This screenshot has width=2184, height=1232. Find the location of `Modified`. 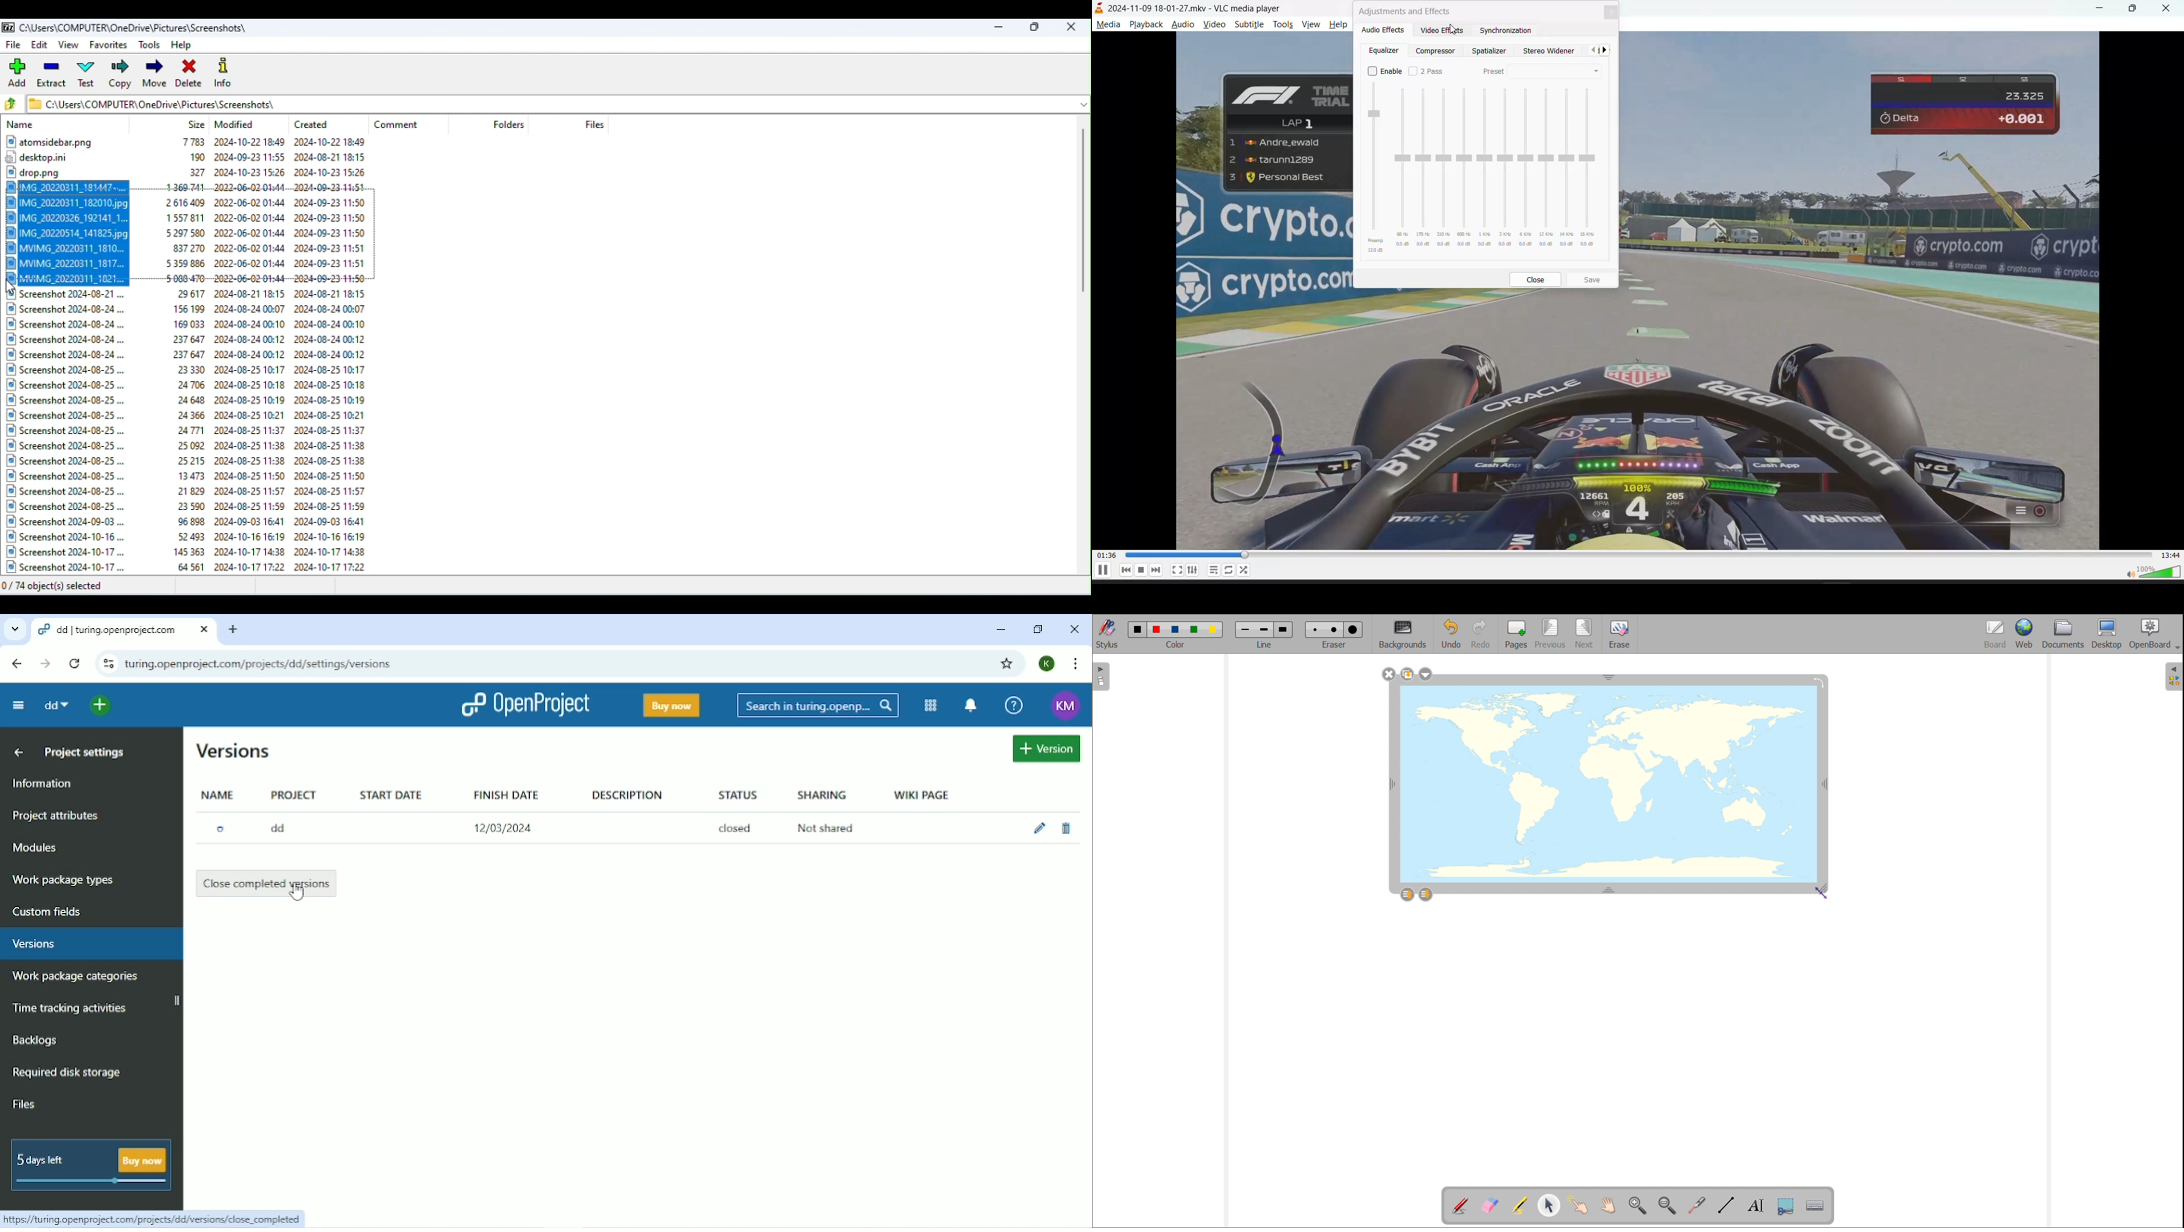

Modified is located at coordinates (238, 125).